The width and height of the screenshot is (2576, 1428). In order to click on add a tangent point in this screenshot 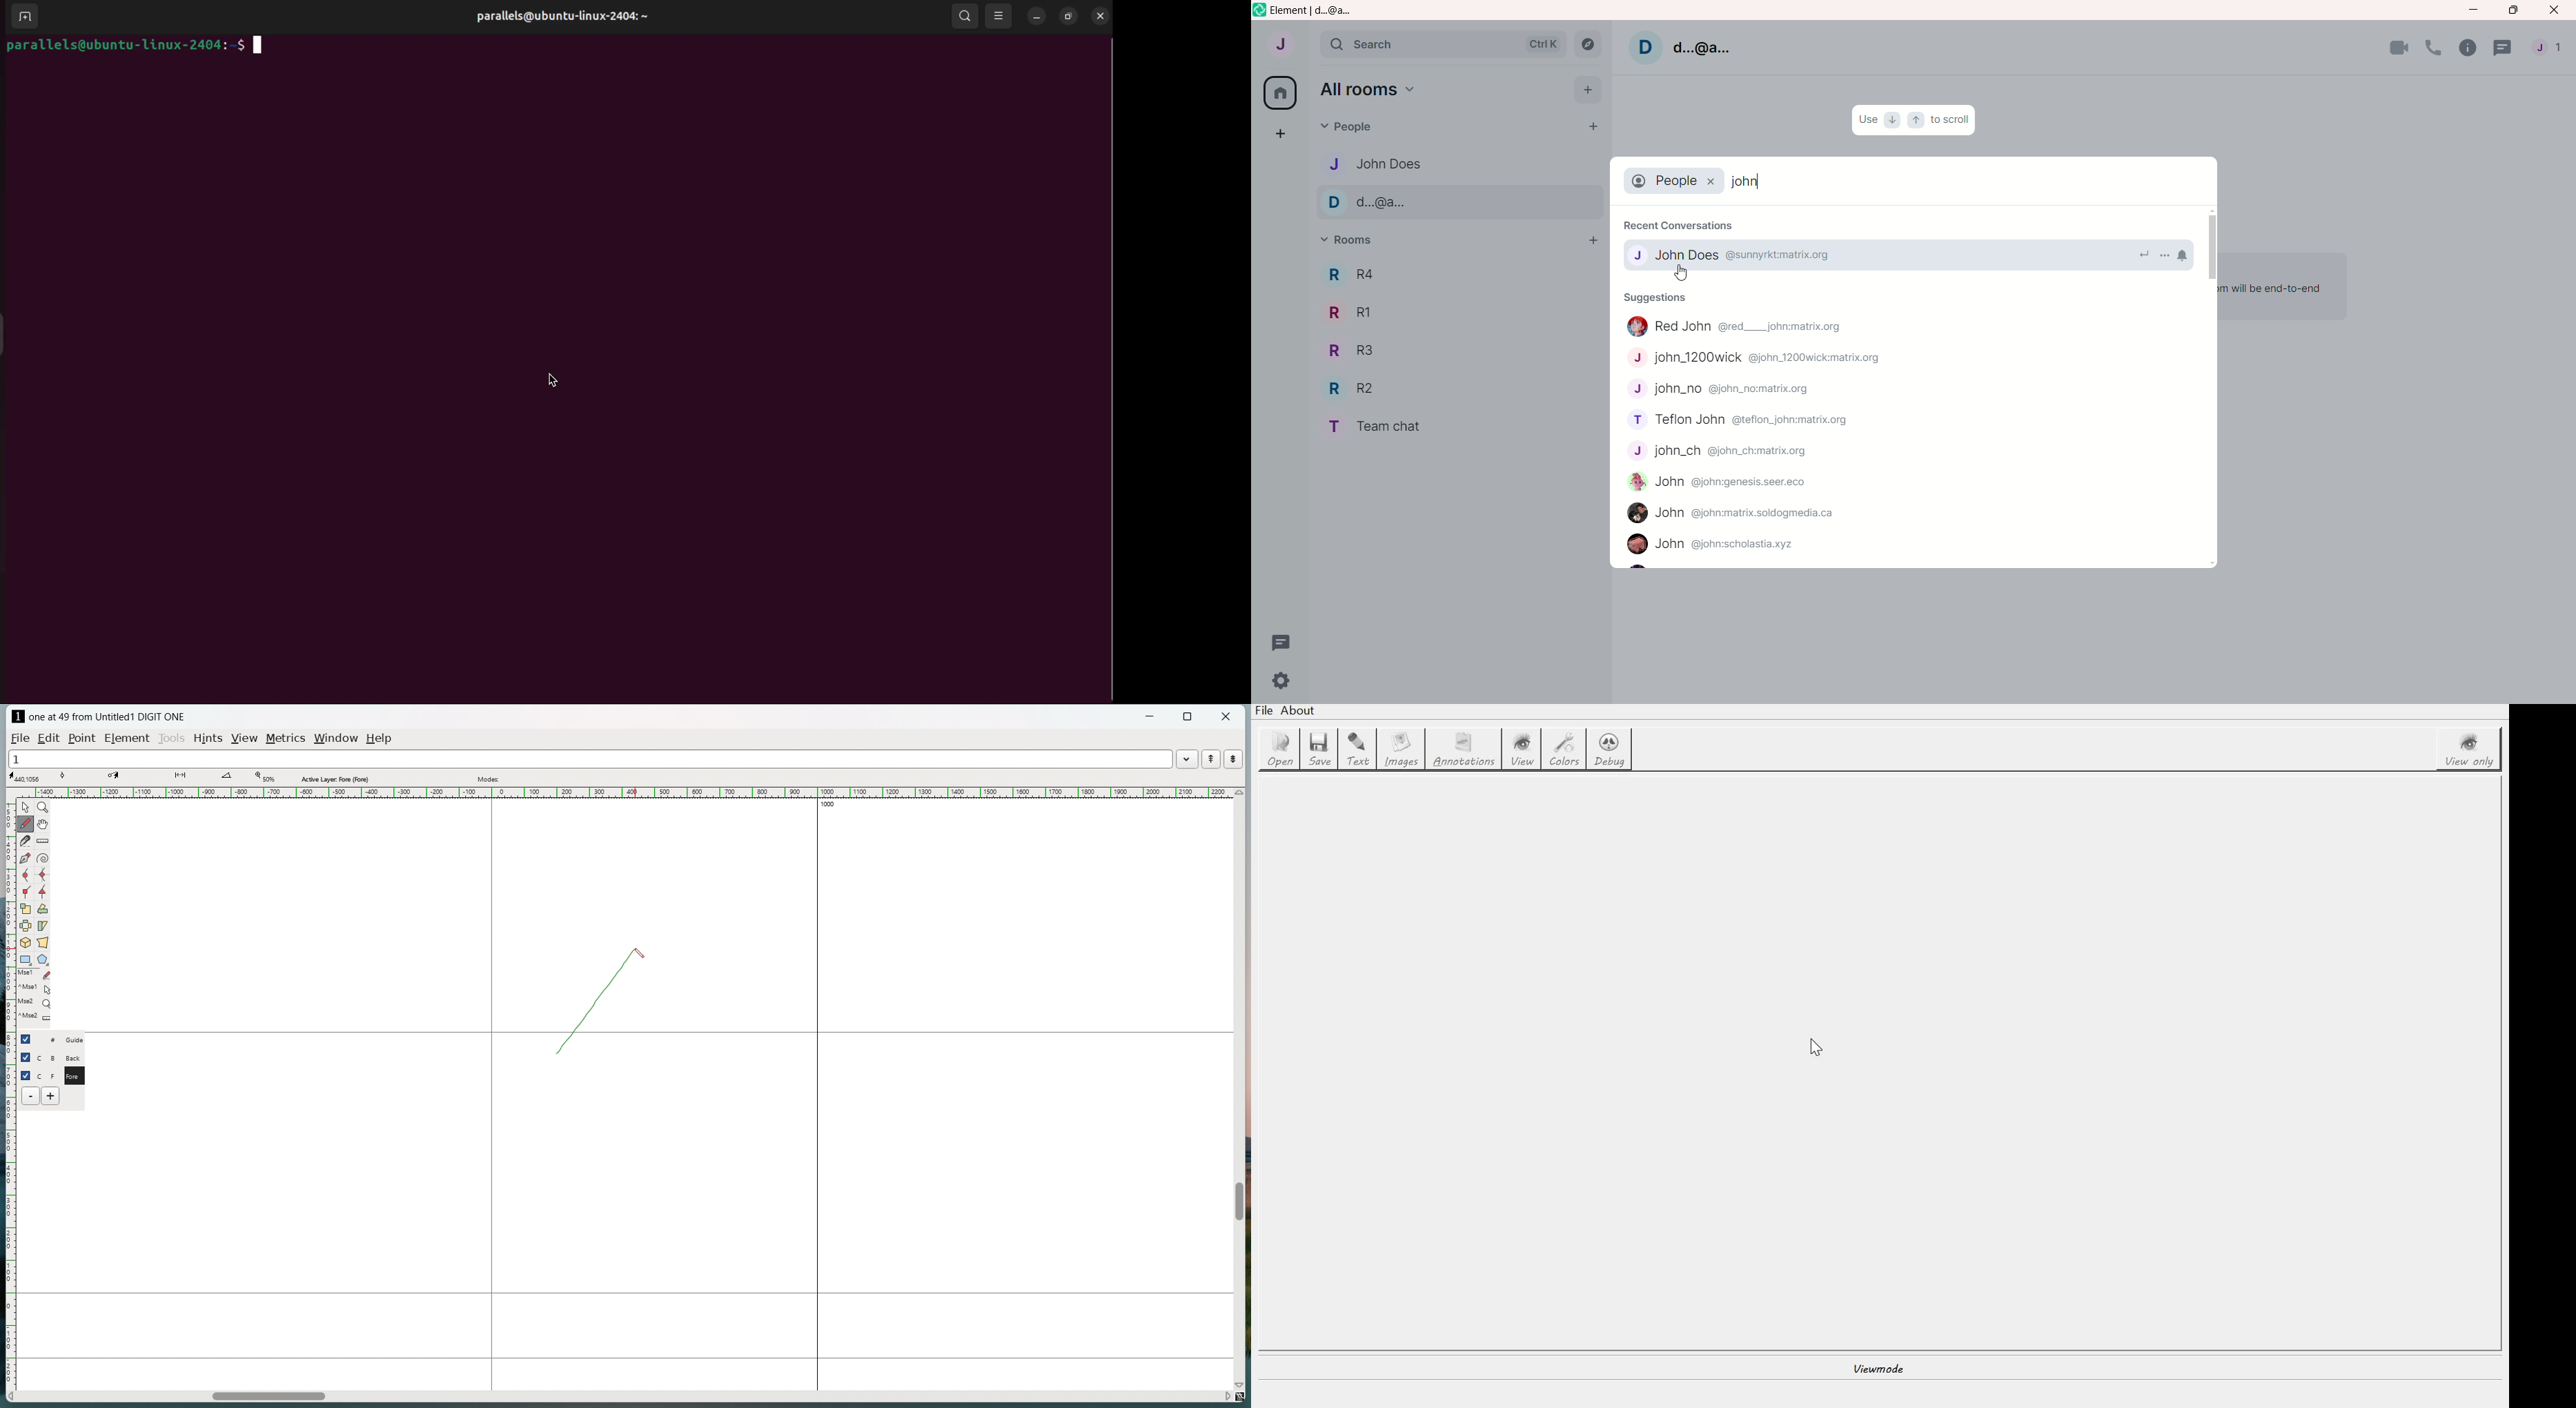, I will do `click(42, 892)`.